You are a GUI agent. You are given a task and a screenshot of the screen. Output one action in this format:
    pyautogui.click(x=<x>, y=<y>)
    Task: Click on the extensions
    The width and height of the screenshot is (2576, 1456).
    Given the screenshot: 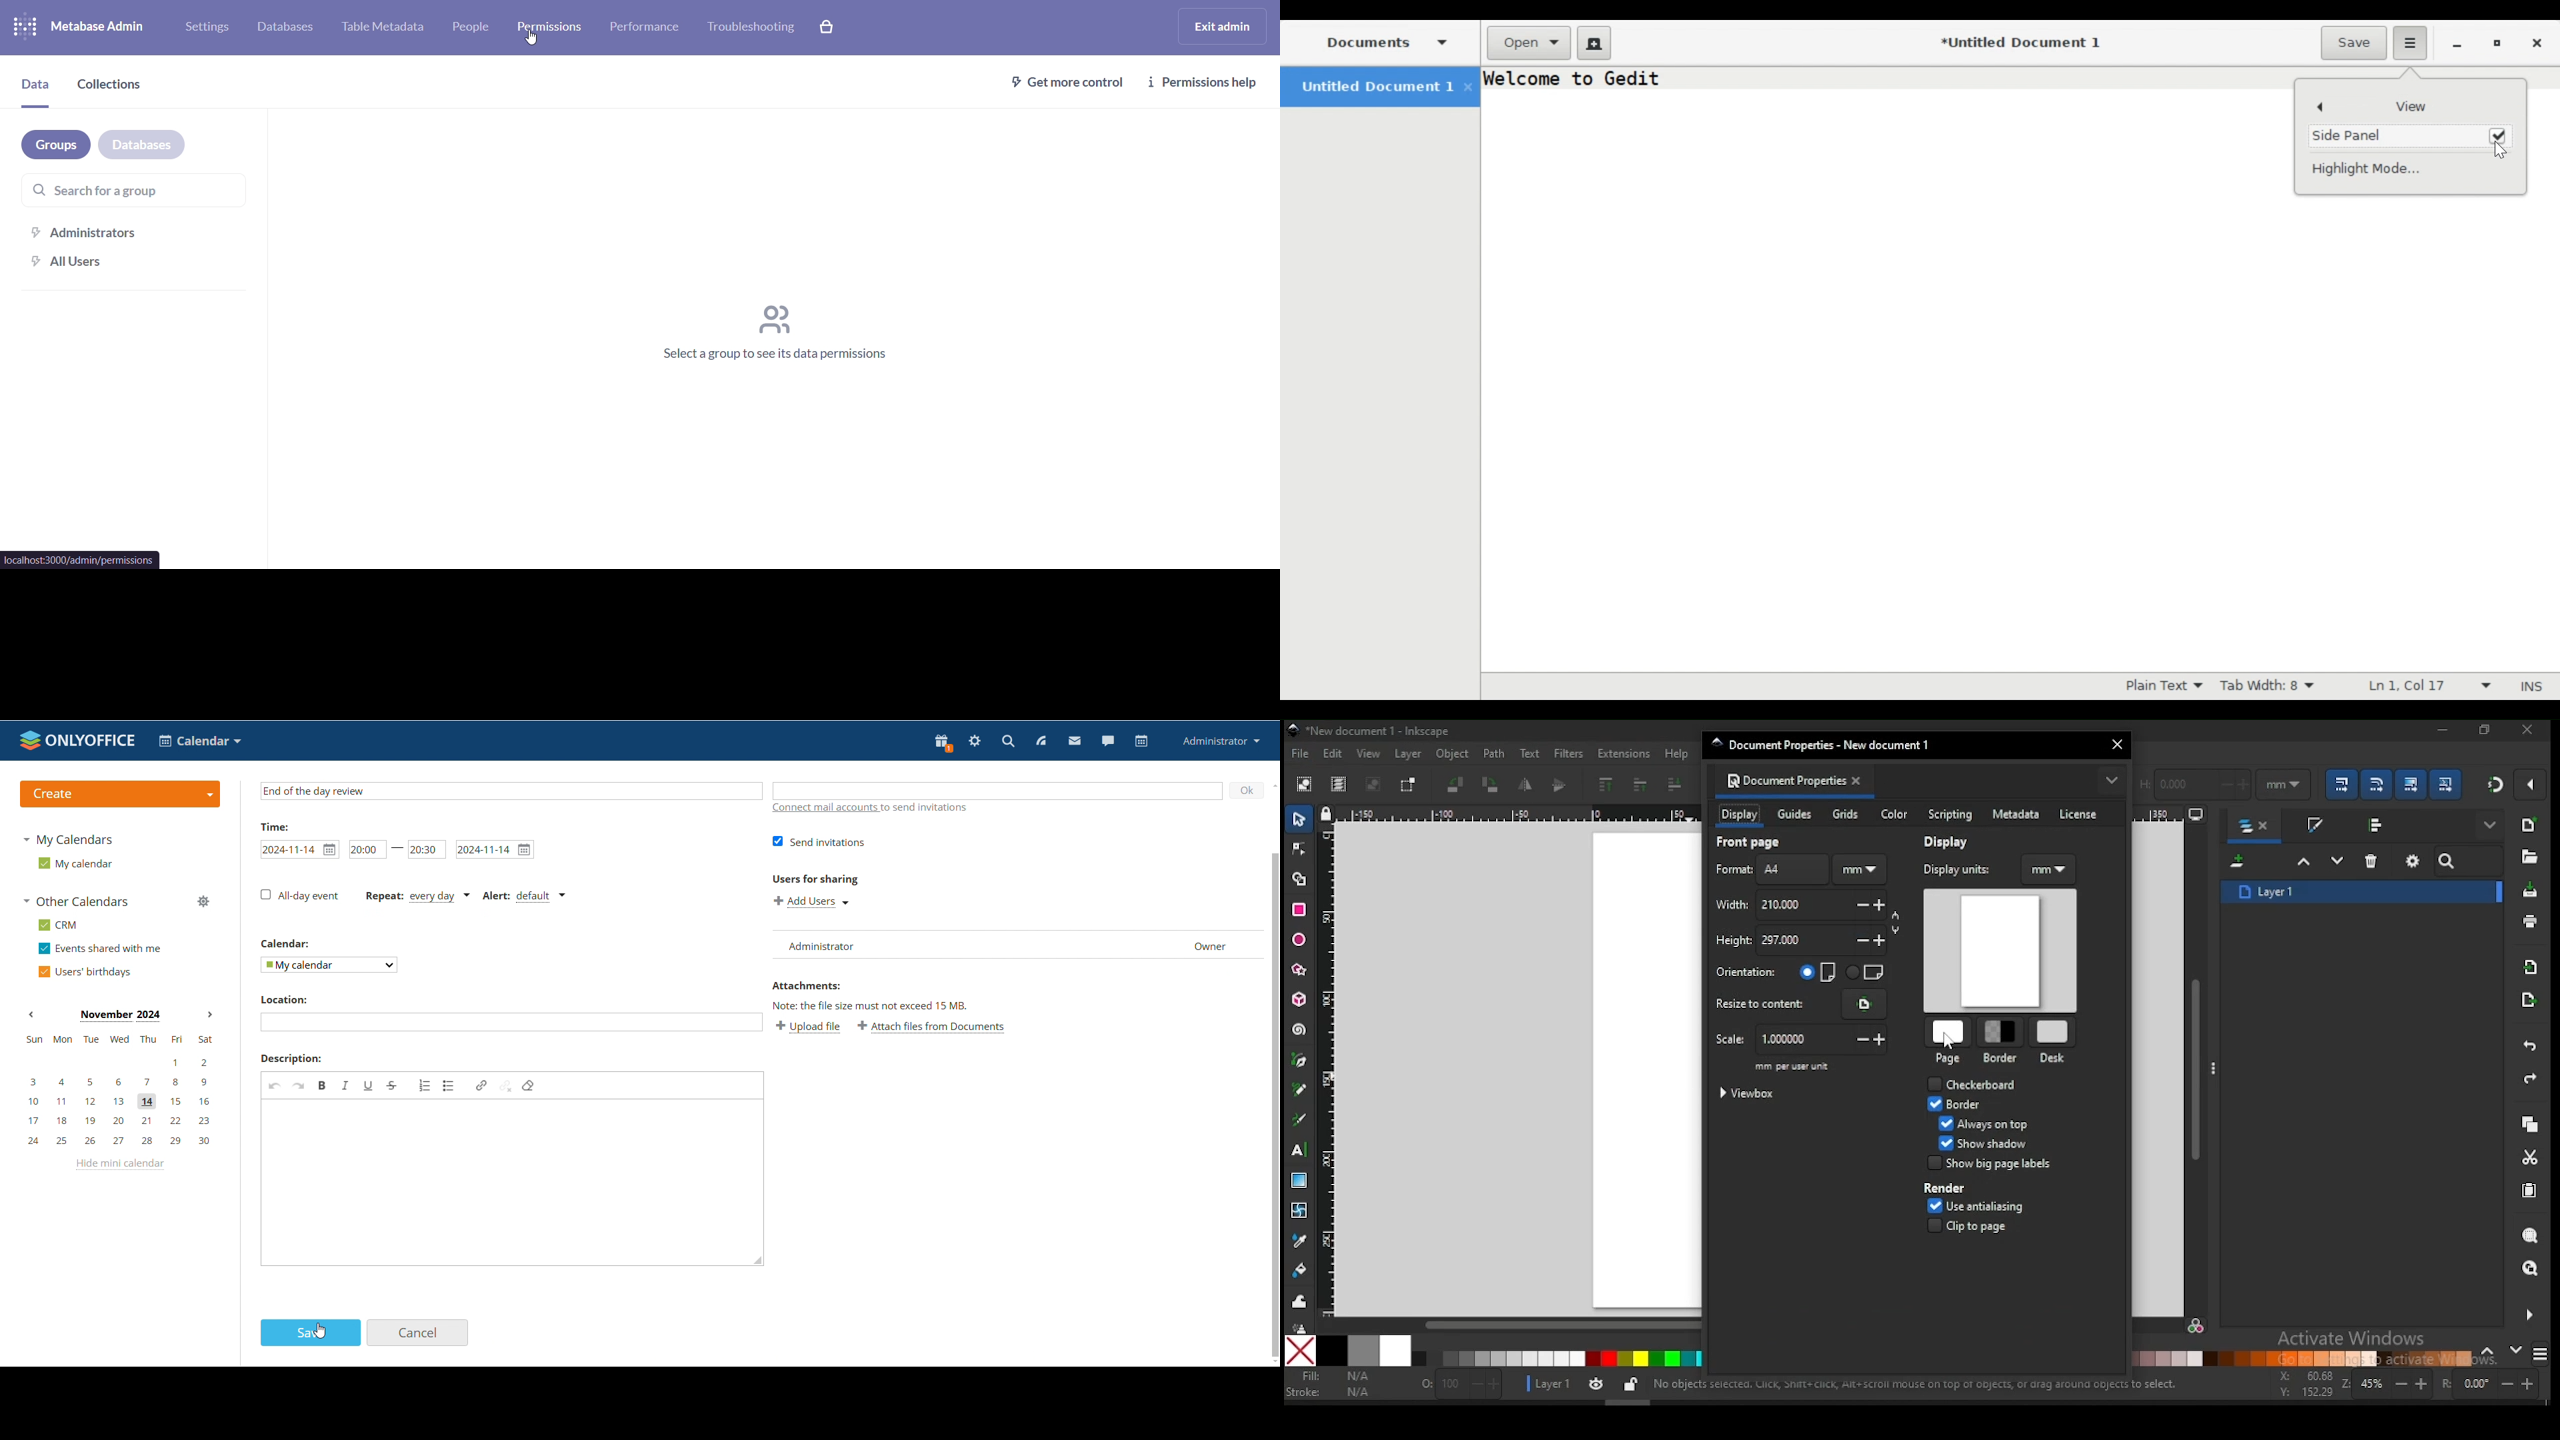 What is the action you would take?
    pyautogui.click(x=1624, y=754)
    